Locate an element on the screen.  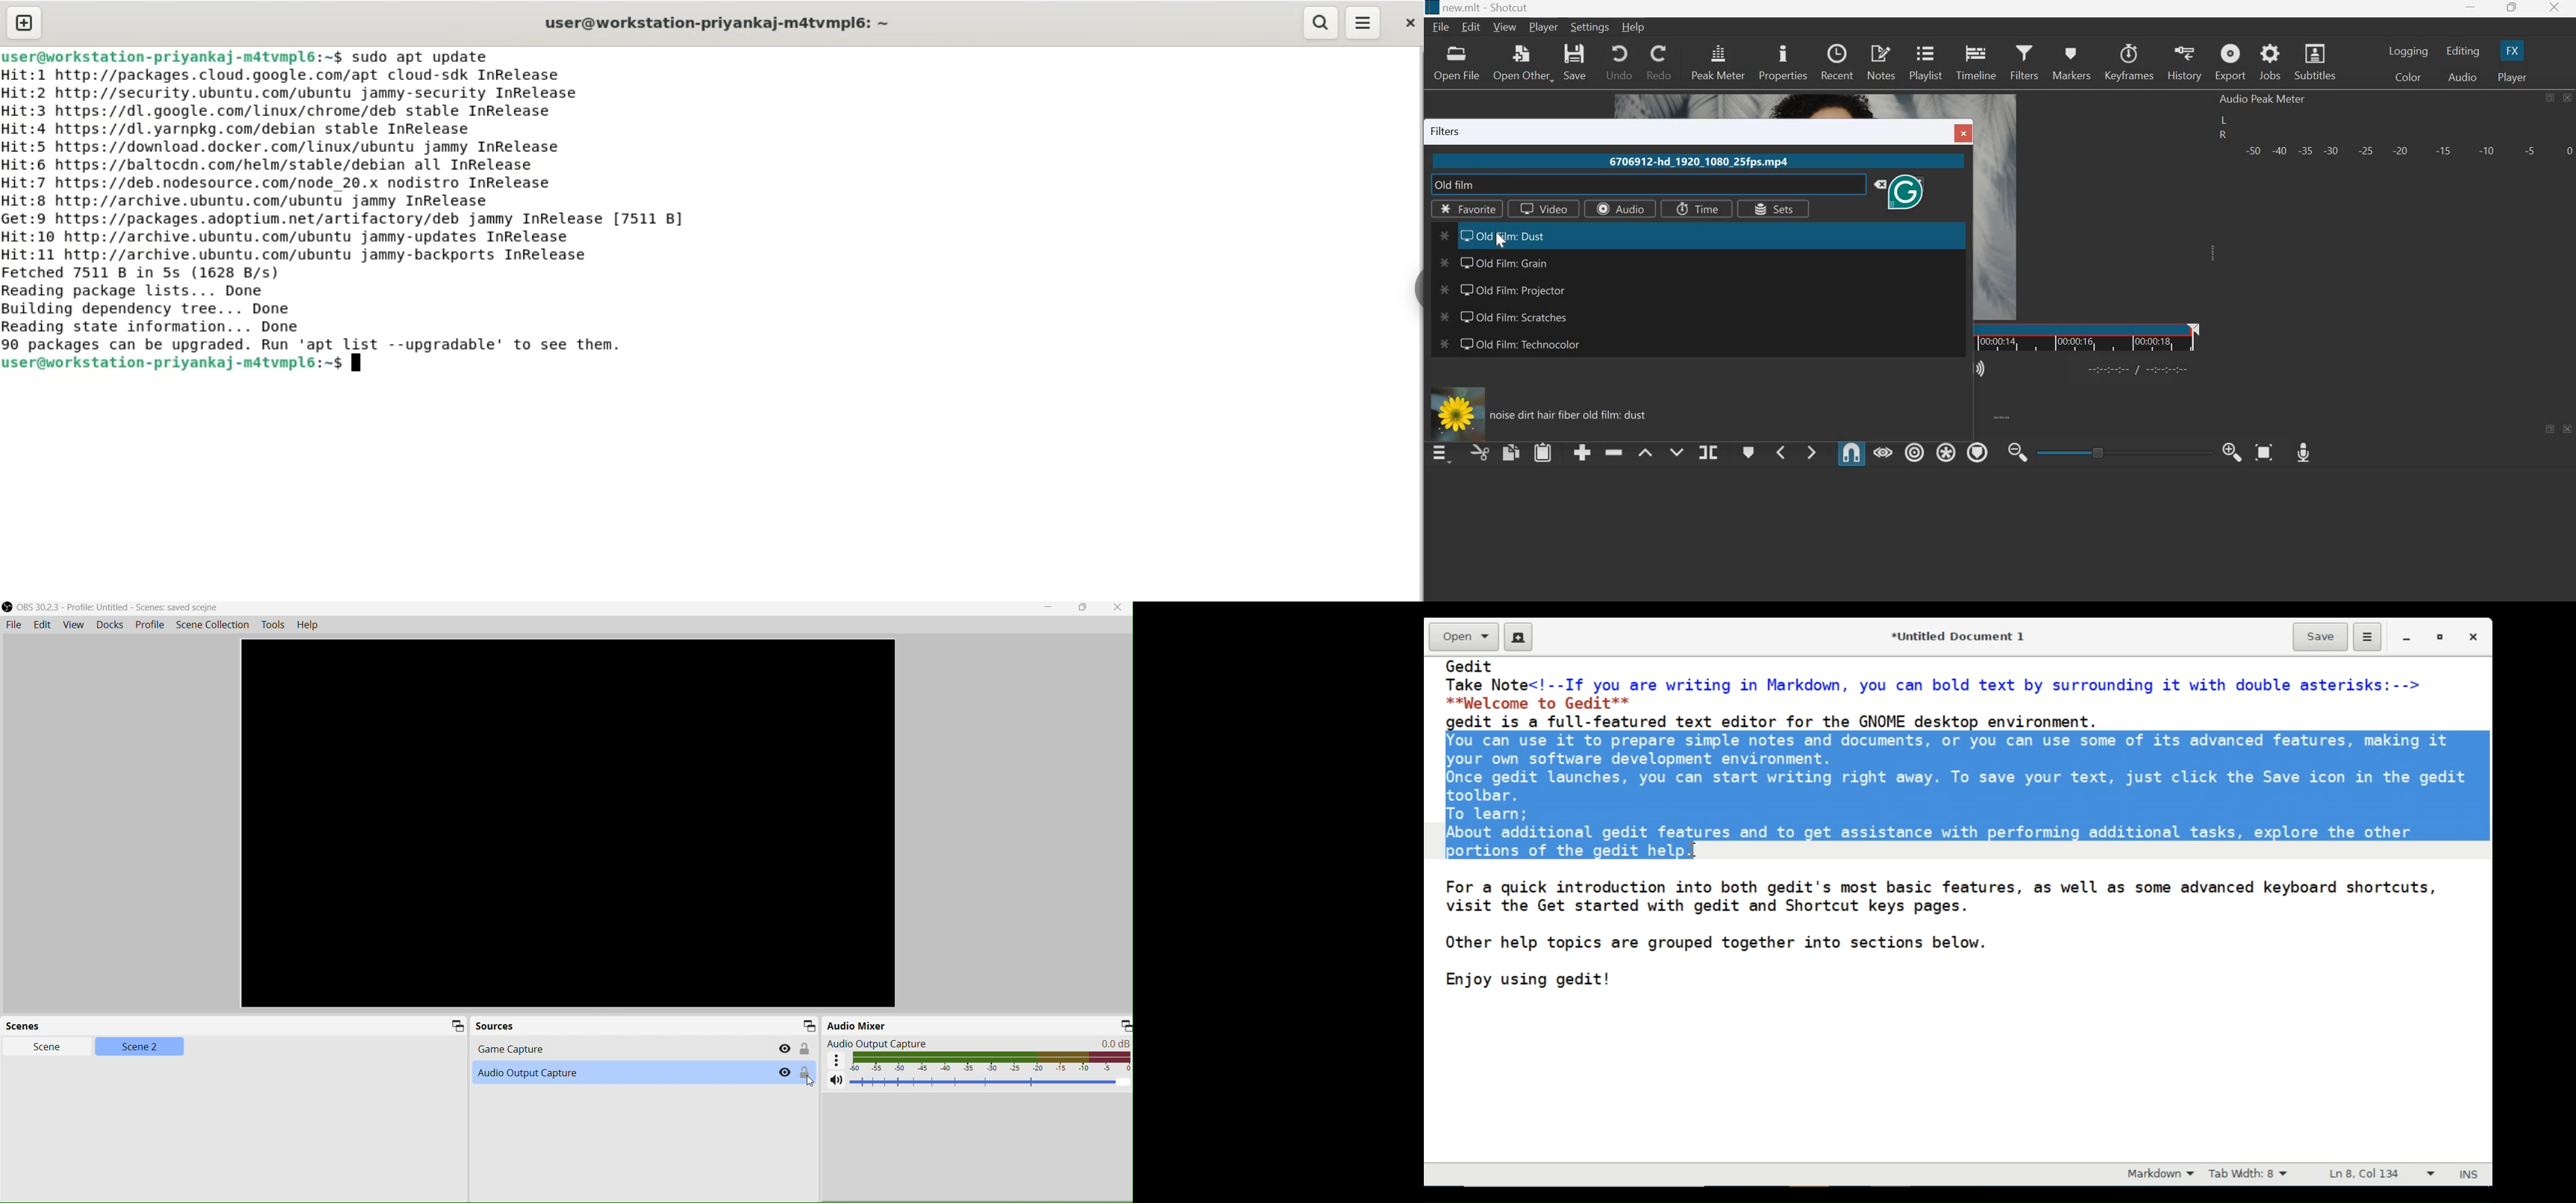
old film is located at coordinates (1457, 184).